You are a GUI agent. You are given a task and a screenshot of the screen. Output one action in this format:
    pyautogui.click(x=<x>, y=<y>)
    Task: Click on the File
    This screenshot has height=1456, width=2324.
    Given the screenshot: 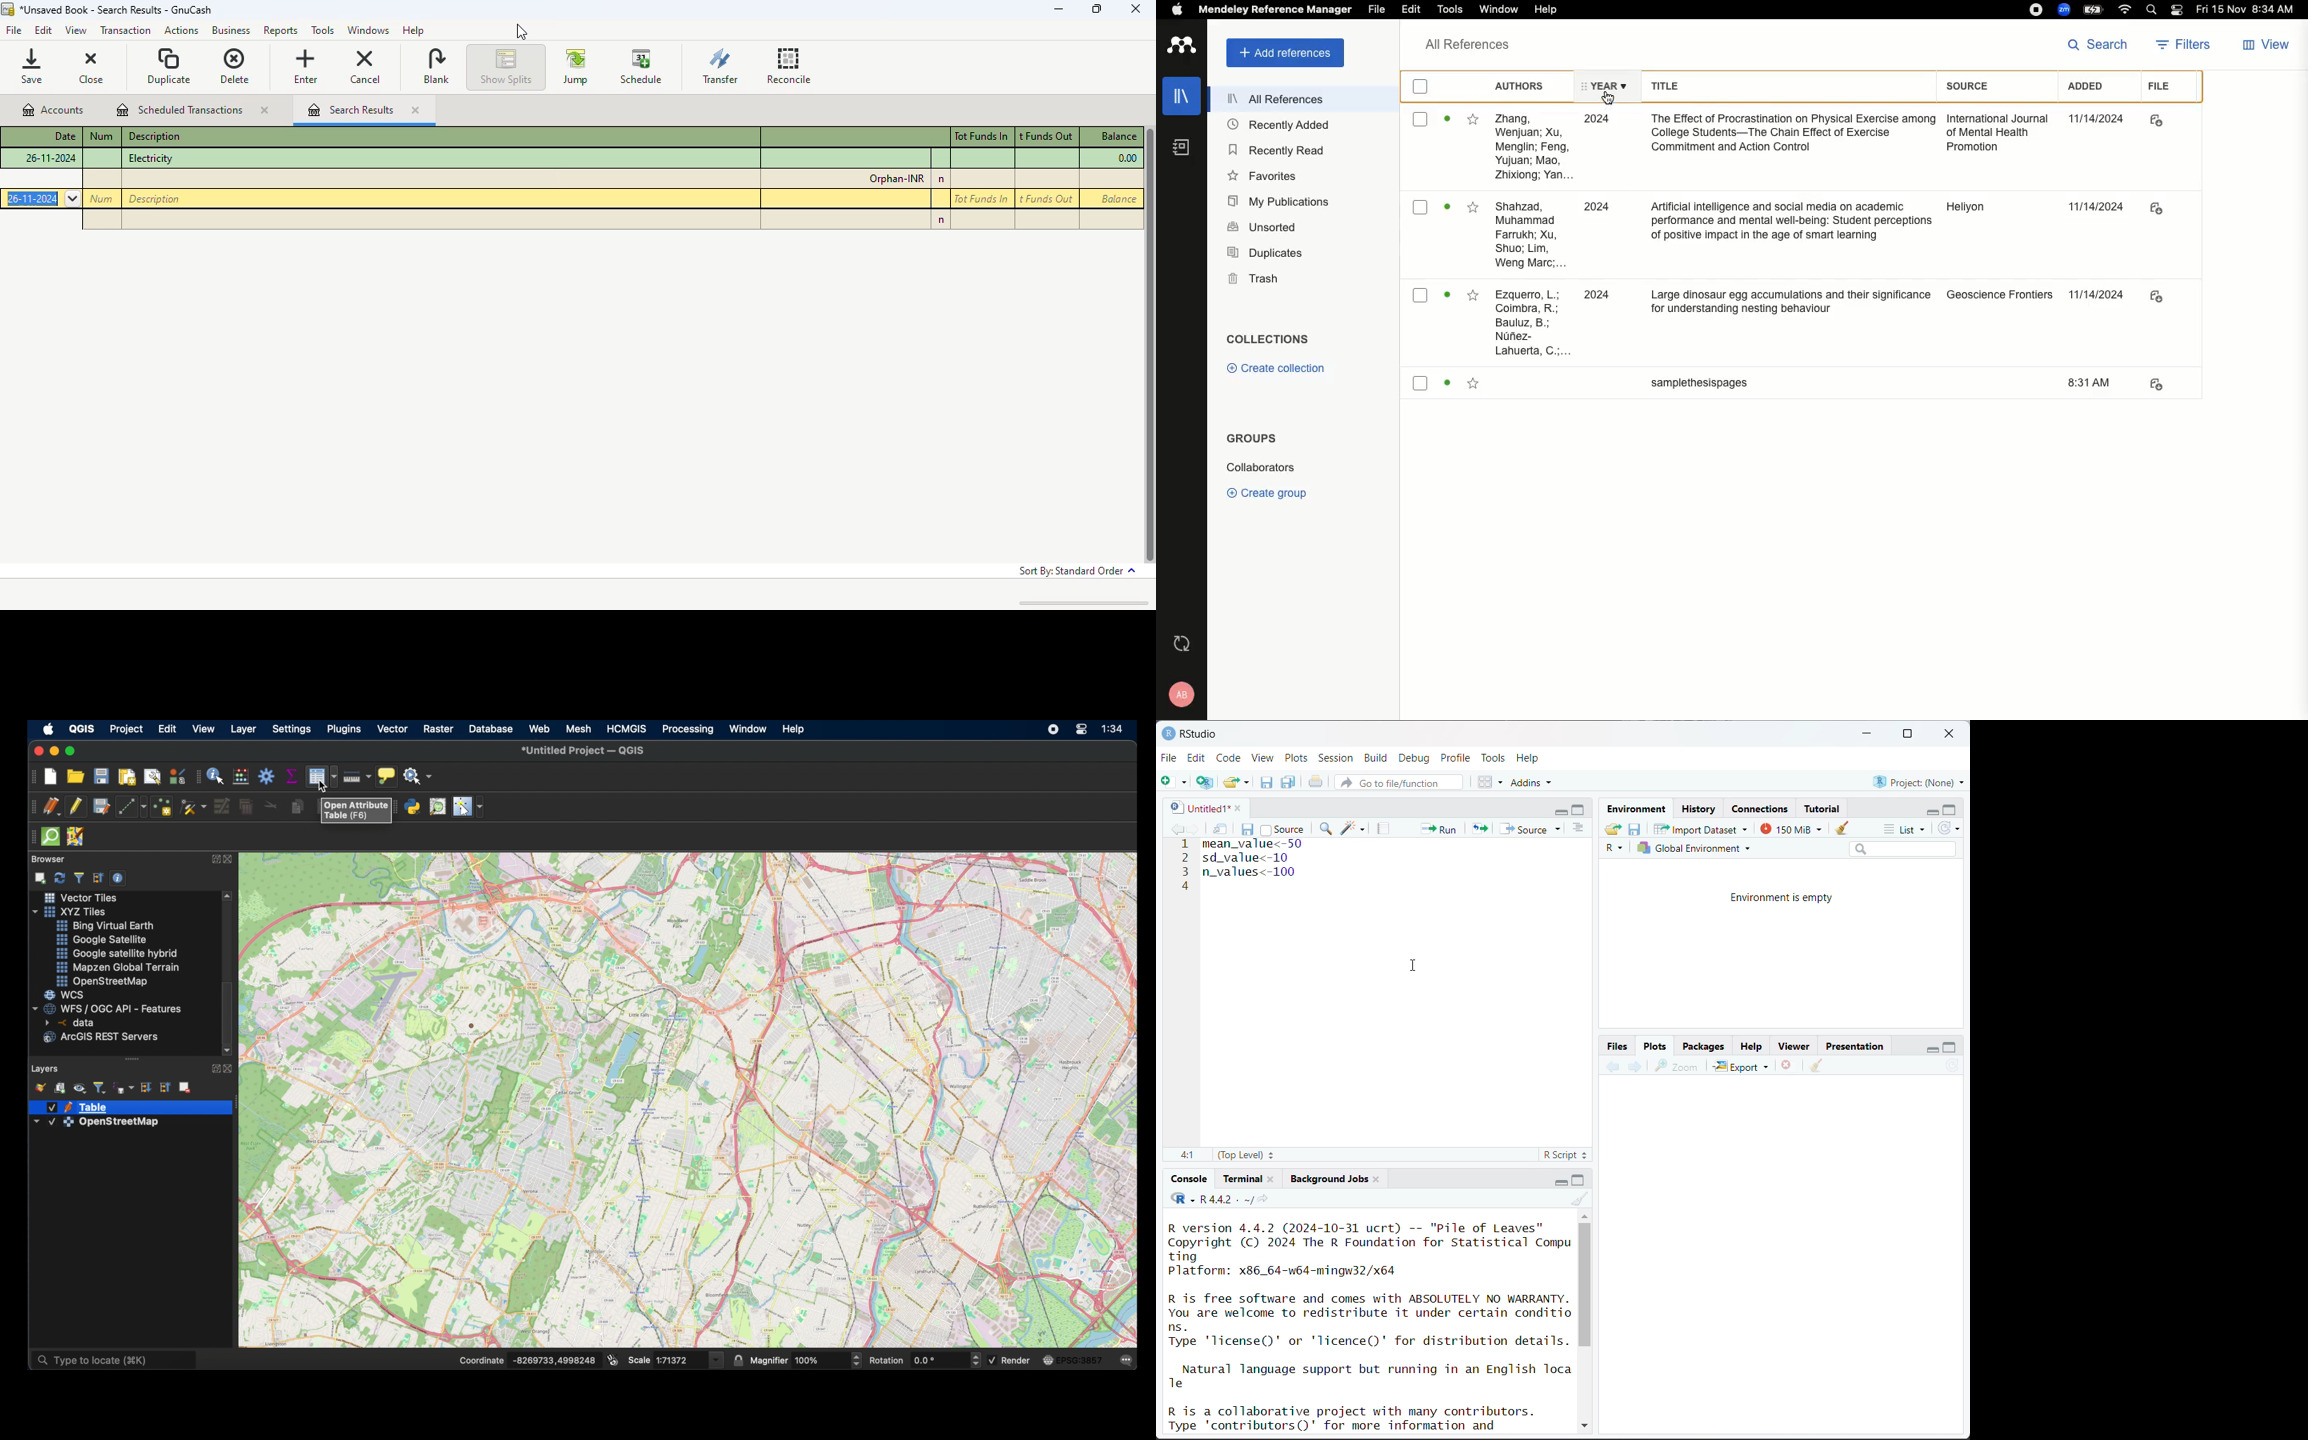 What is the action you would take?
    pyautogui.click(x=1169, y=757)
    